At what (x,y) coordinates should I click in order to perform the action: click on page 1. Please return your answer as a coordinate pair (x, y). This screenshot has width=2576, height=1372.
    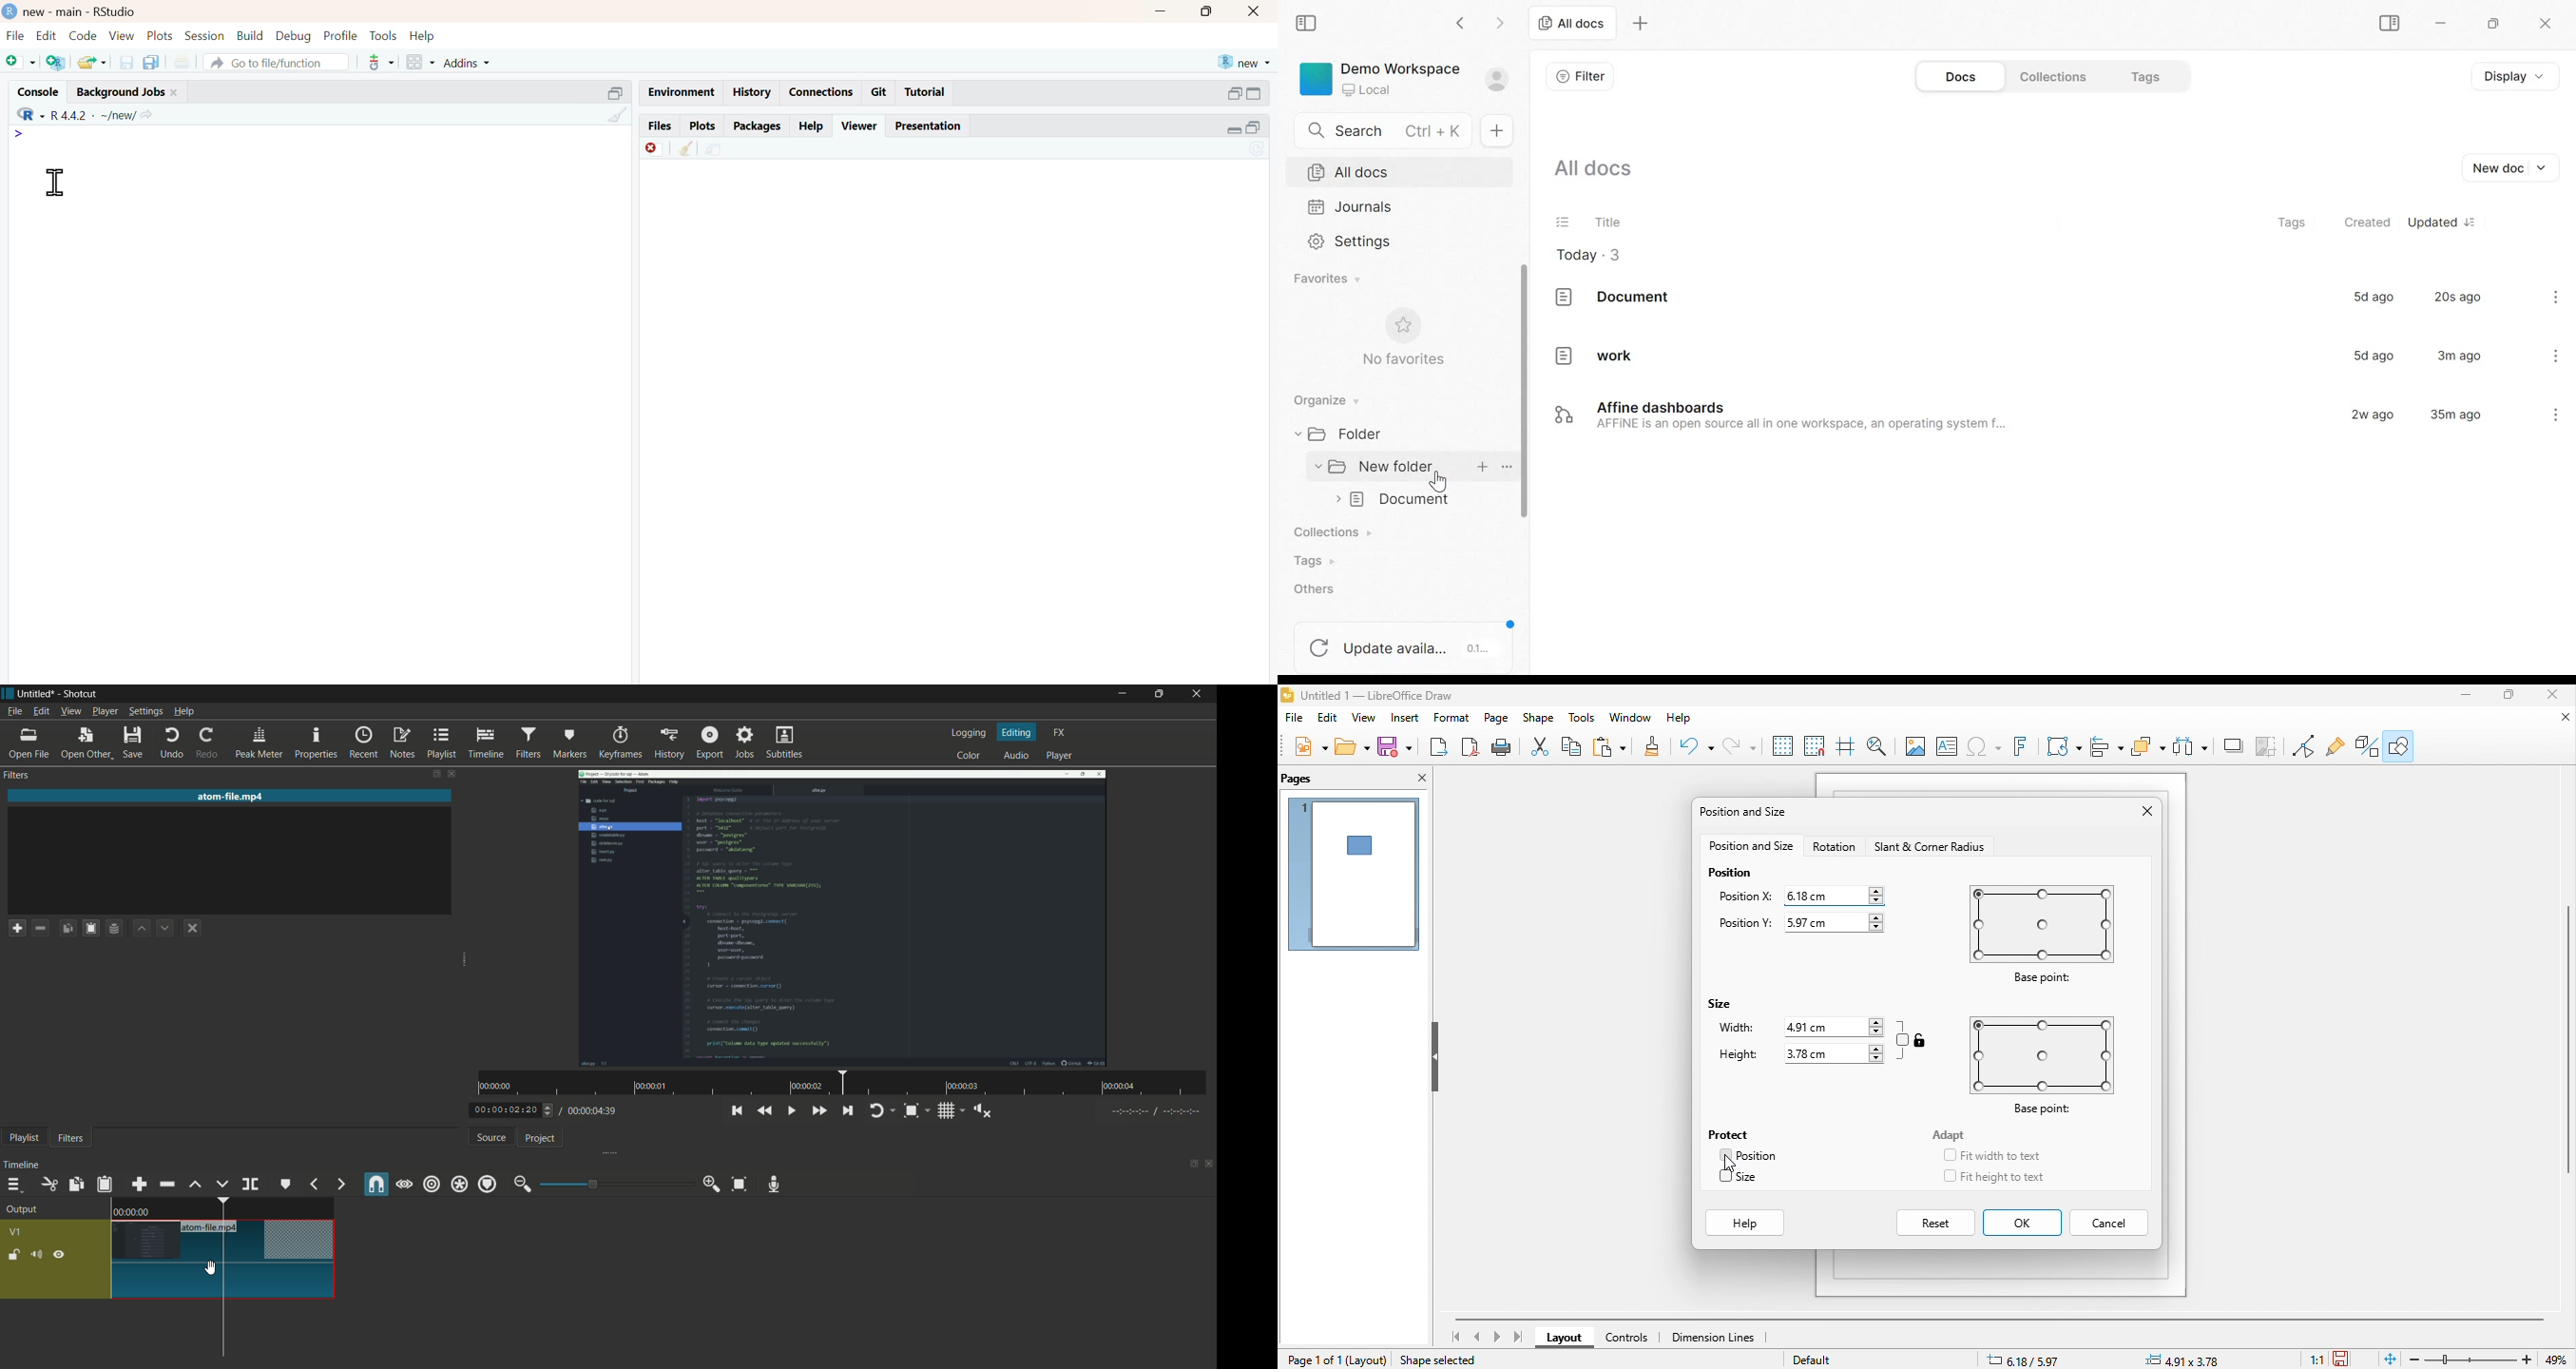
    Looking at the image, I should click on (1354, 874).